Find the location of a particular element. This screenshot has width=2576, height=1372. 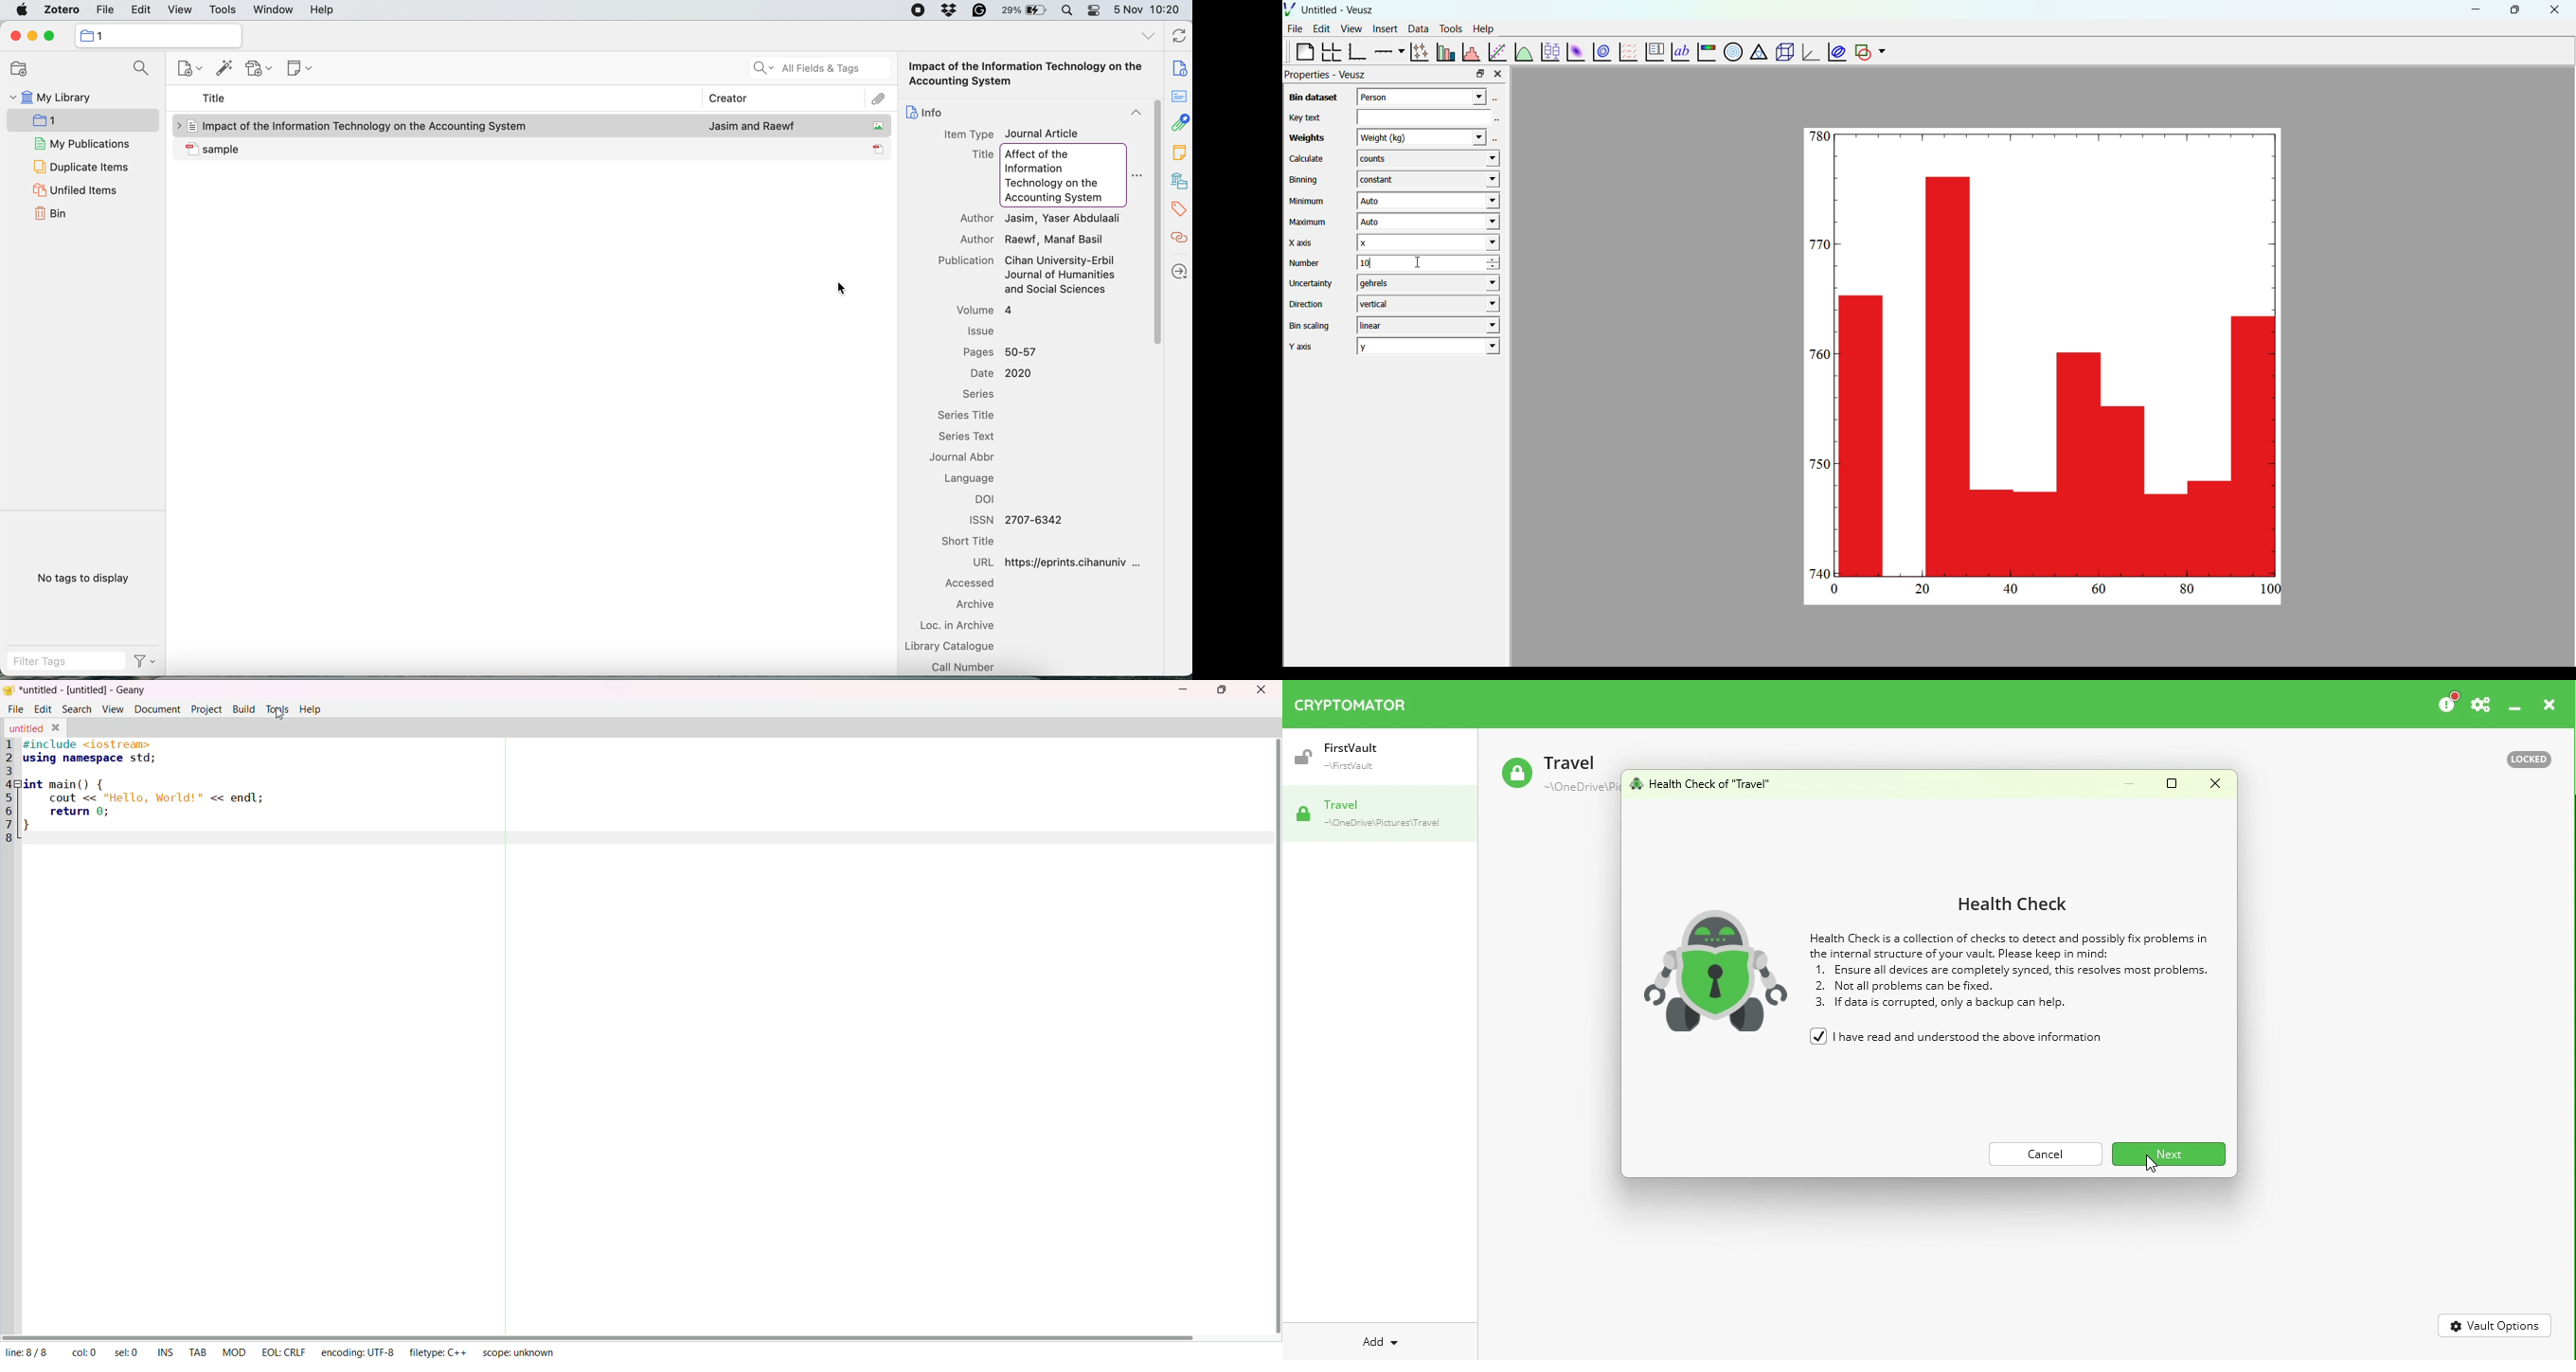

file is located at coordinates (104, 10).